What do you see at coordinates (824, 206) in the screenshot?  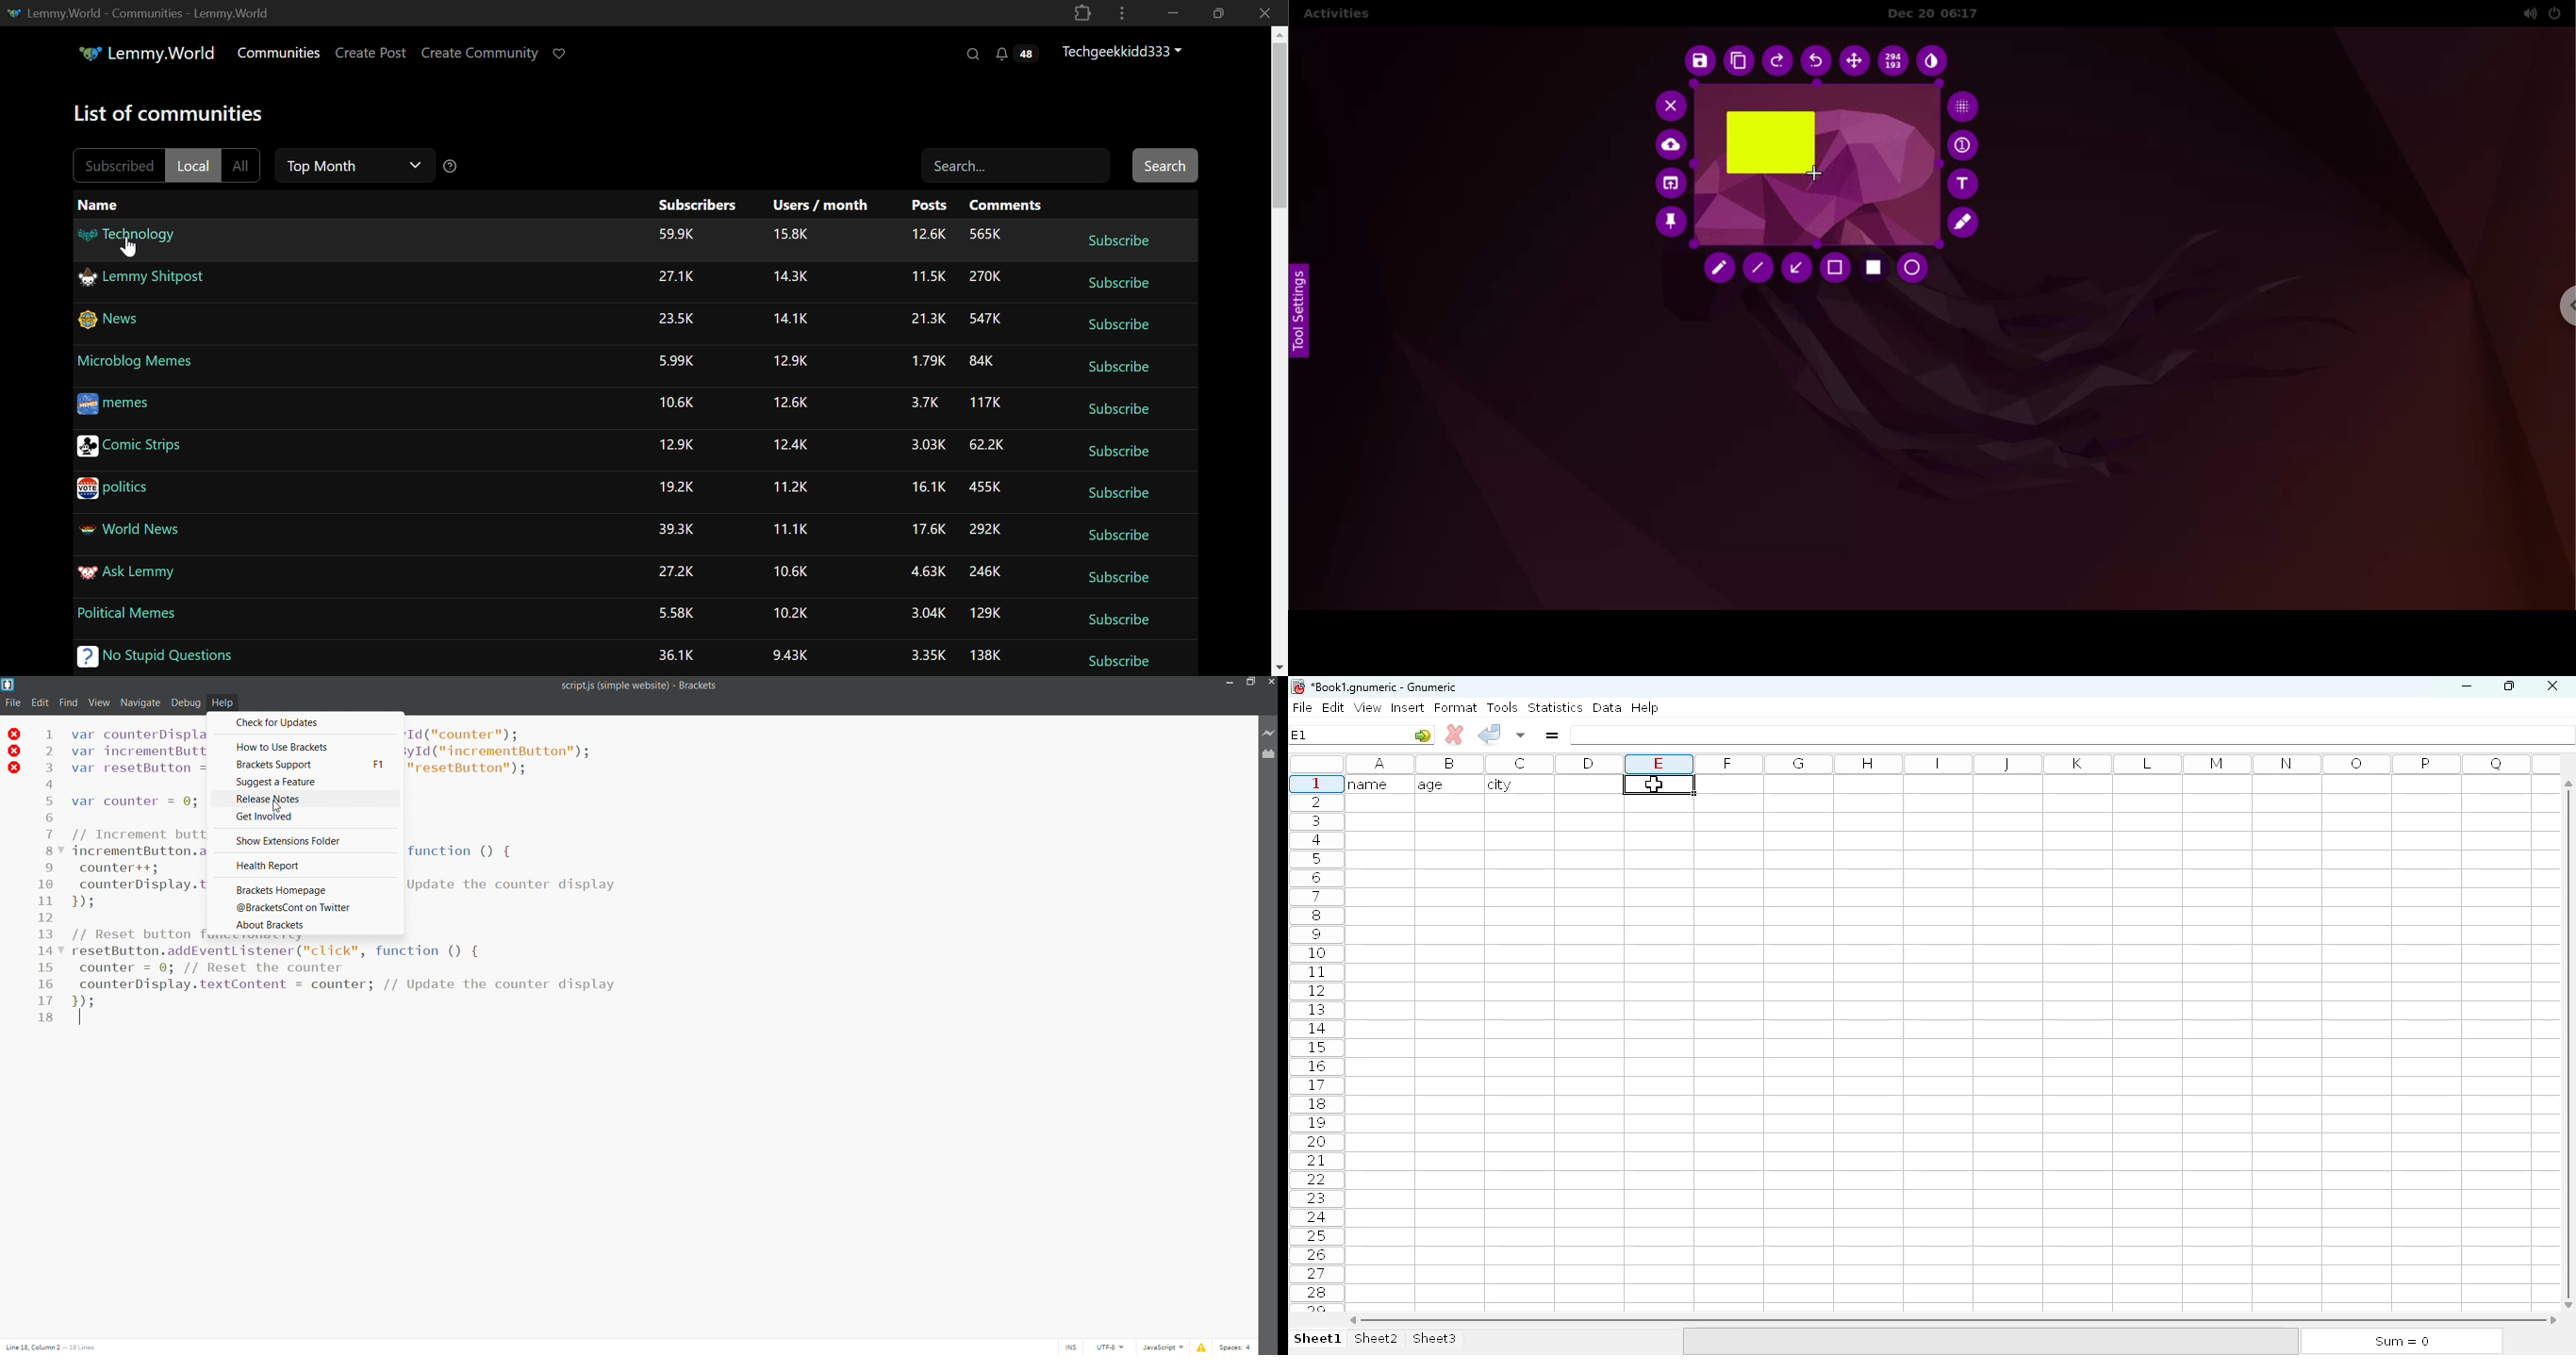 I see `Users/month` at bounding box center [824, 206].